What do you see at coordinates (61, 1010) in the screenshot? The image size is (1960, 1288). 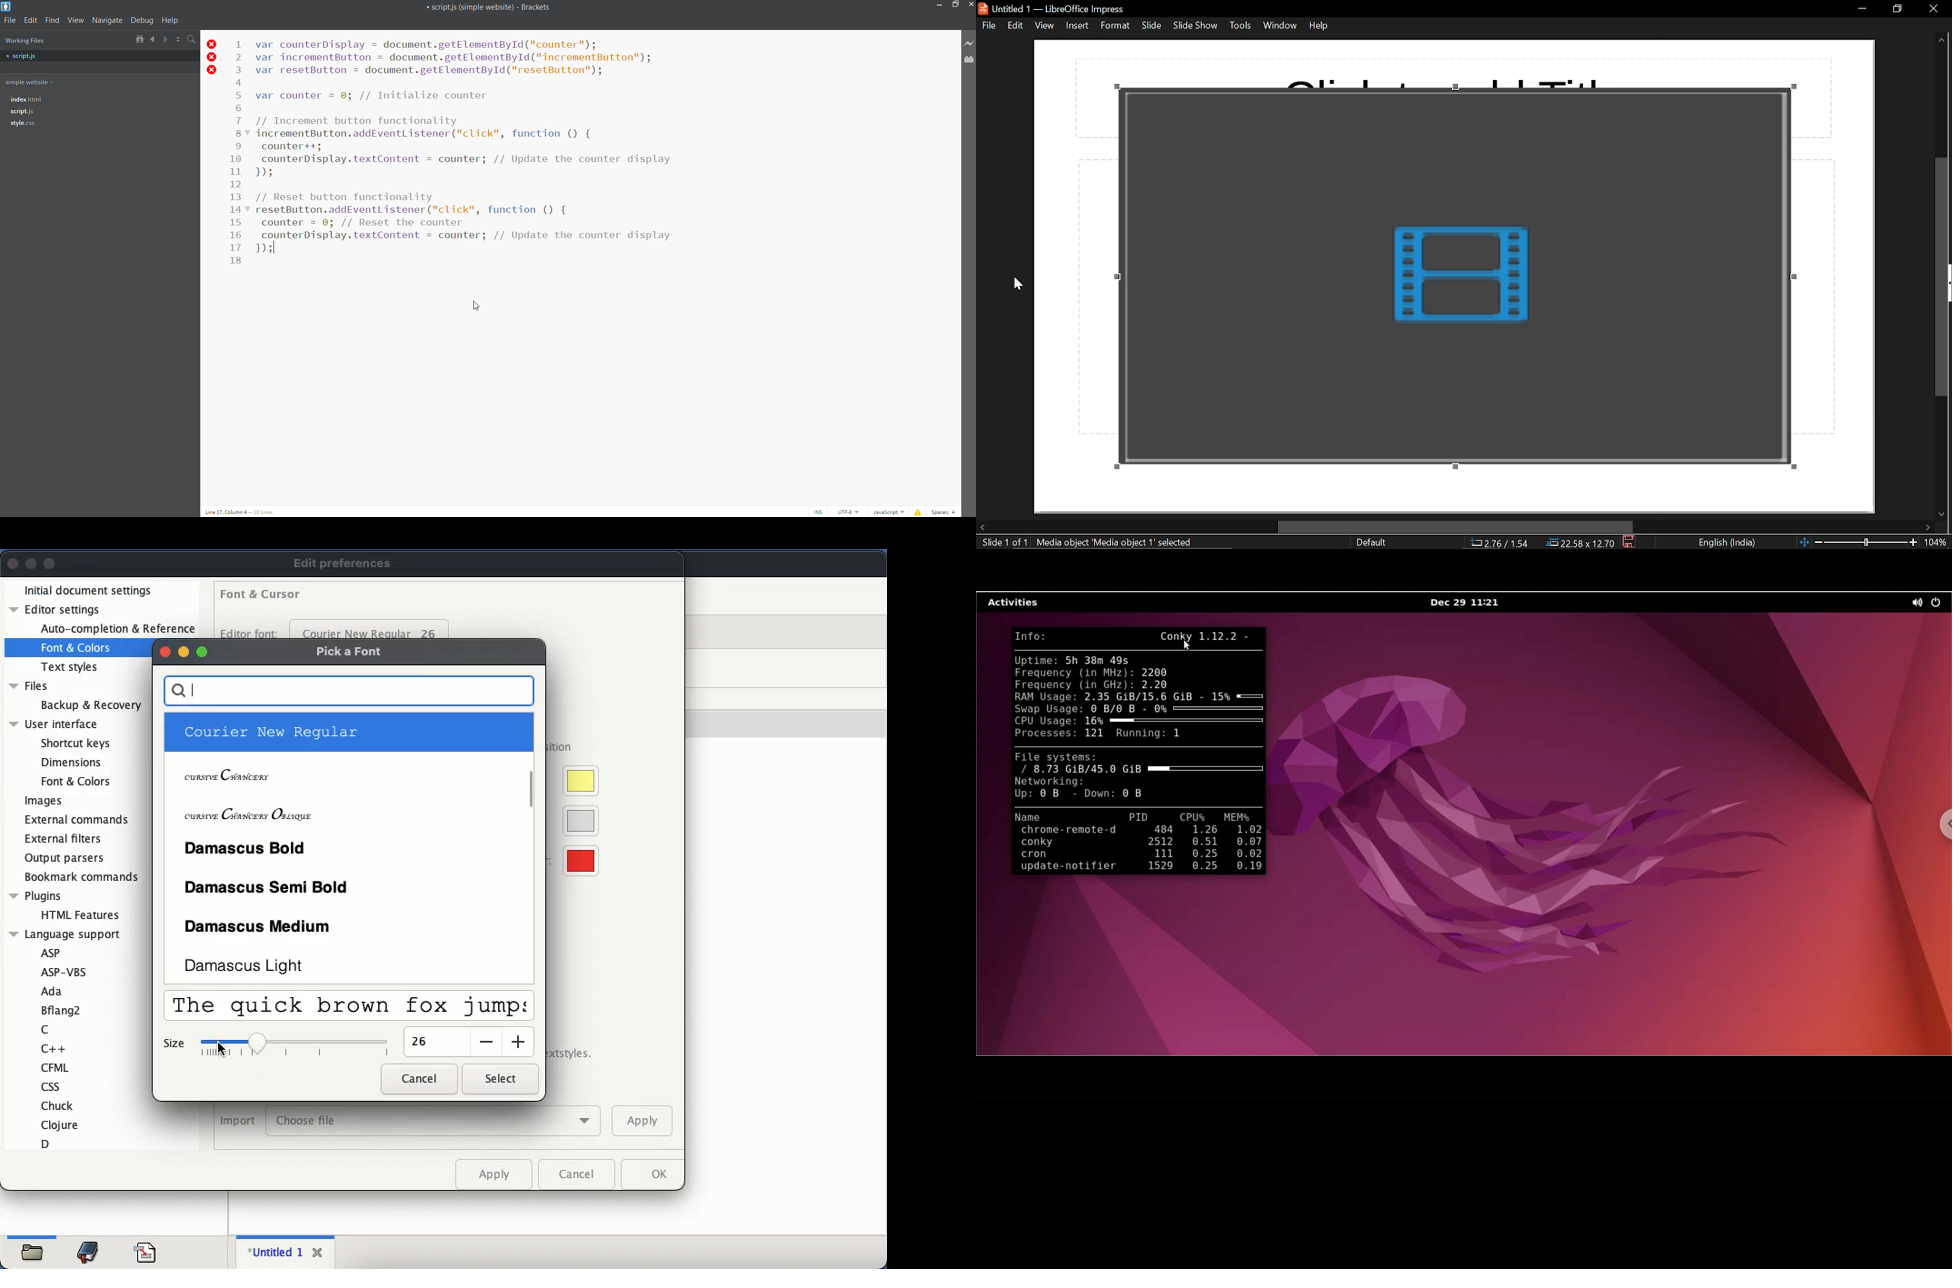 I see `Bflang2` at bounding box center [61, 1010].